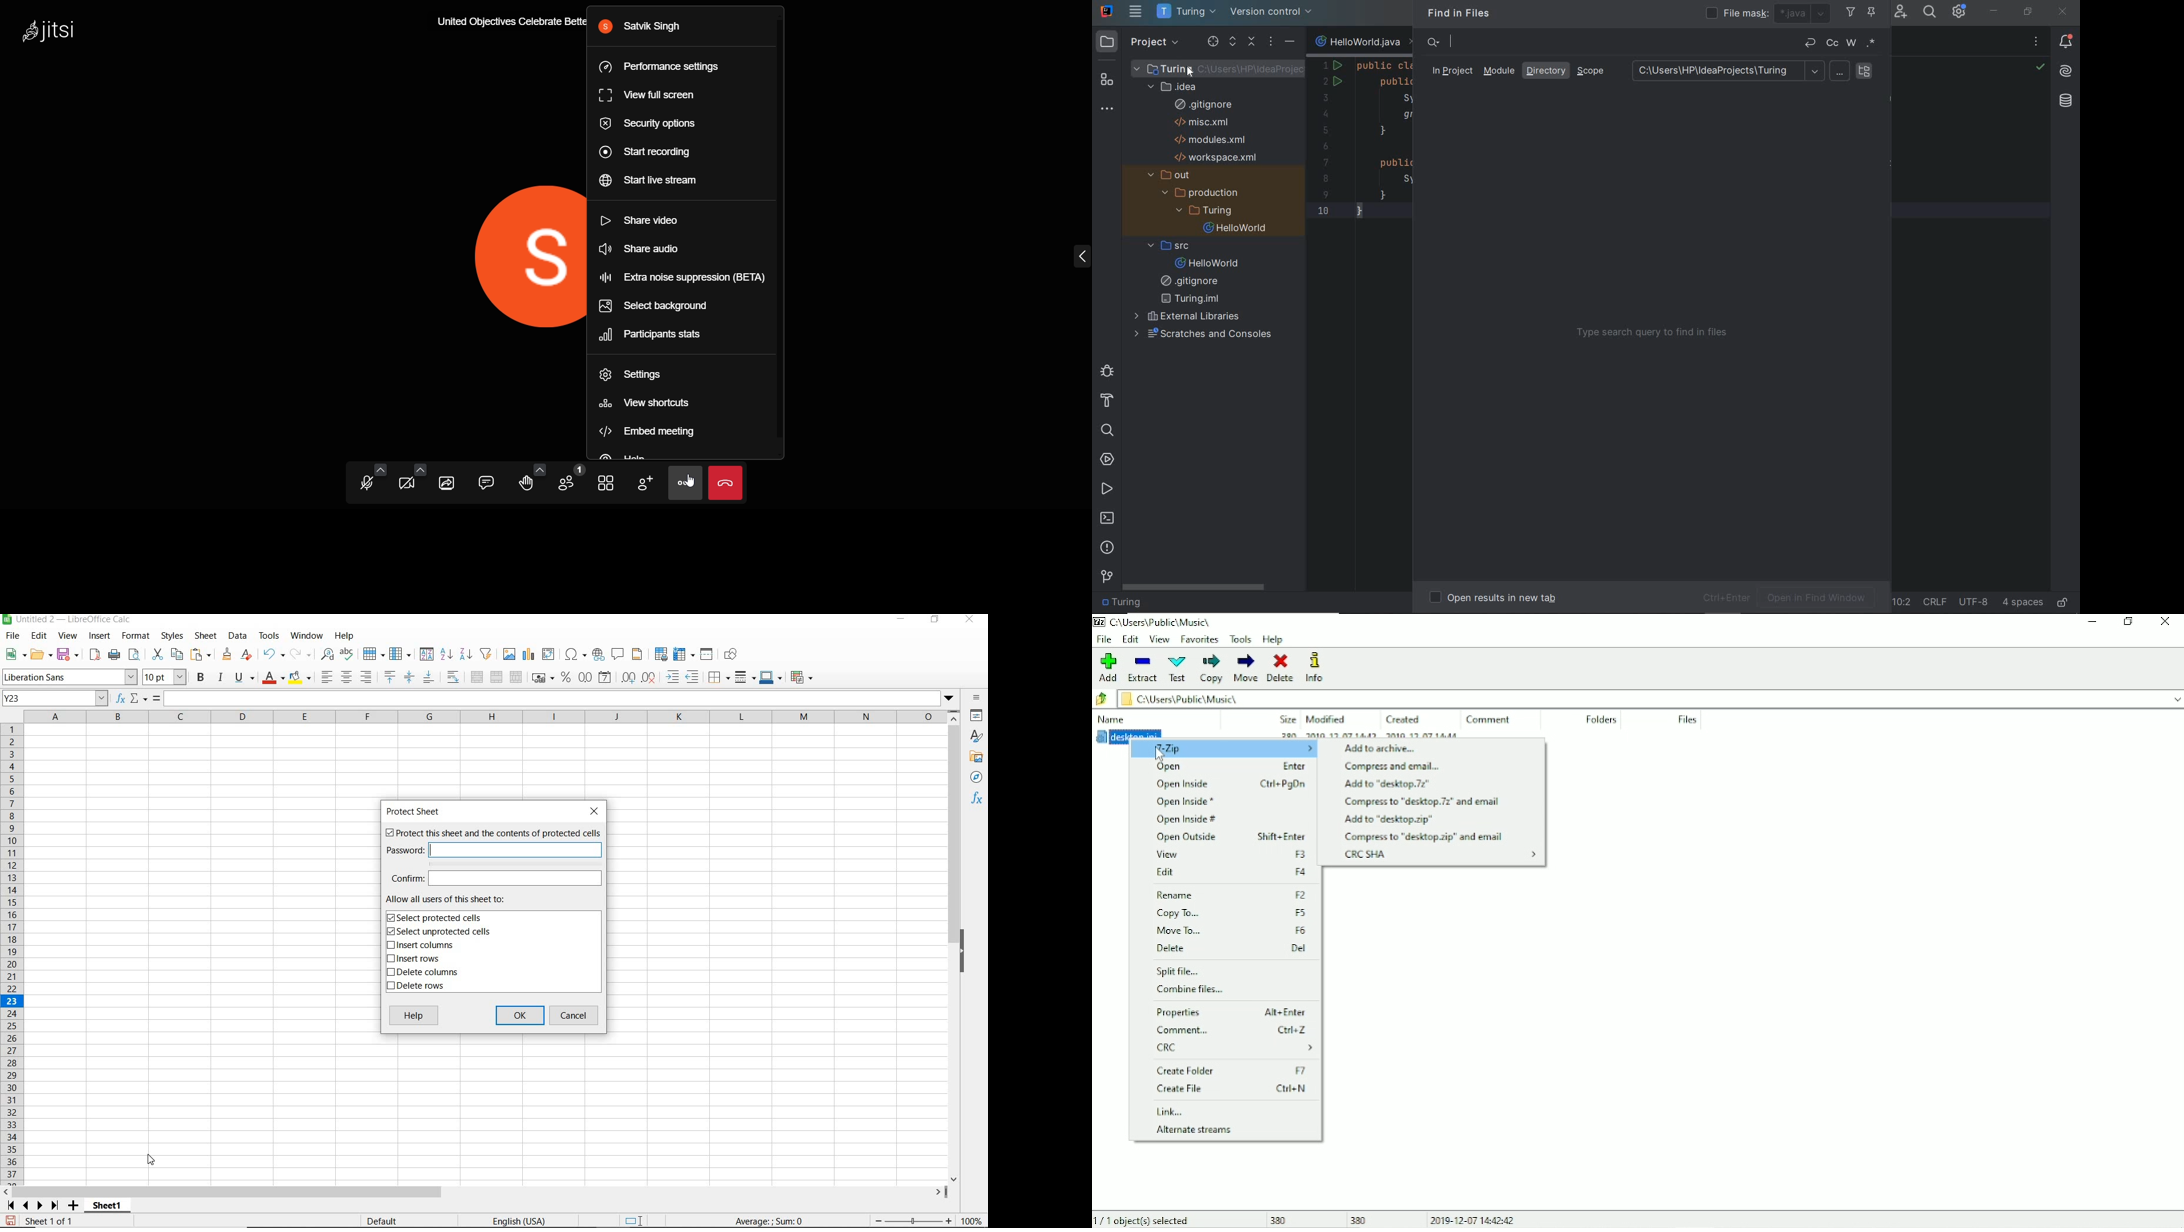 The height and width of the screenshot is (1232, 2184). What do you see at coordinates (649, 678) in the screenshot?
I see `DELETE DECIMAL PLACE` at bounding box center [649, 678].